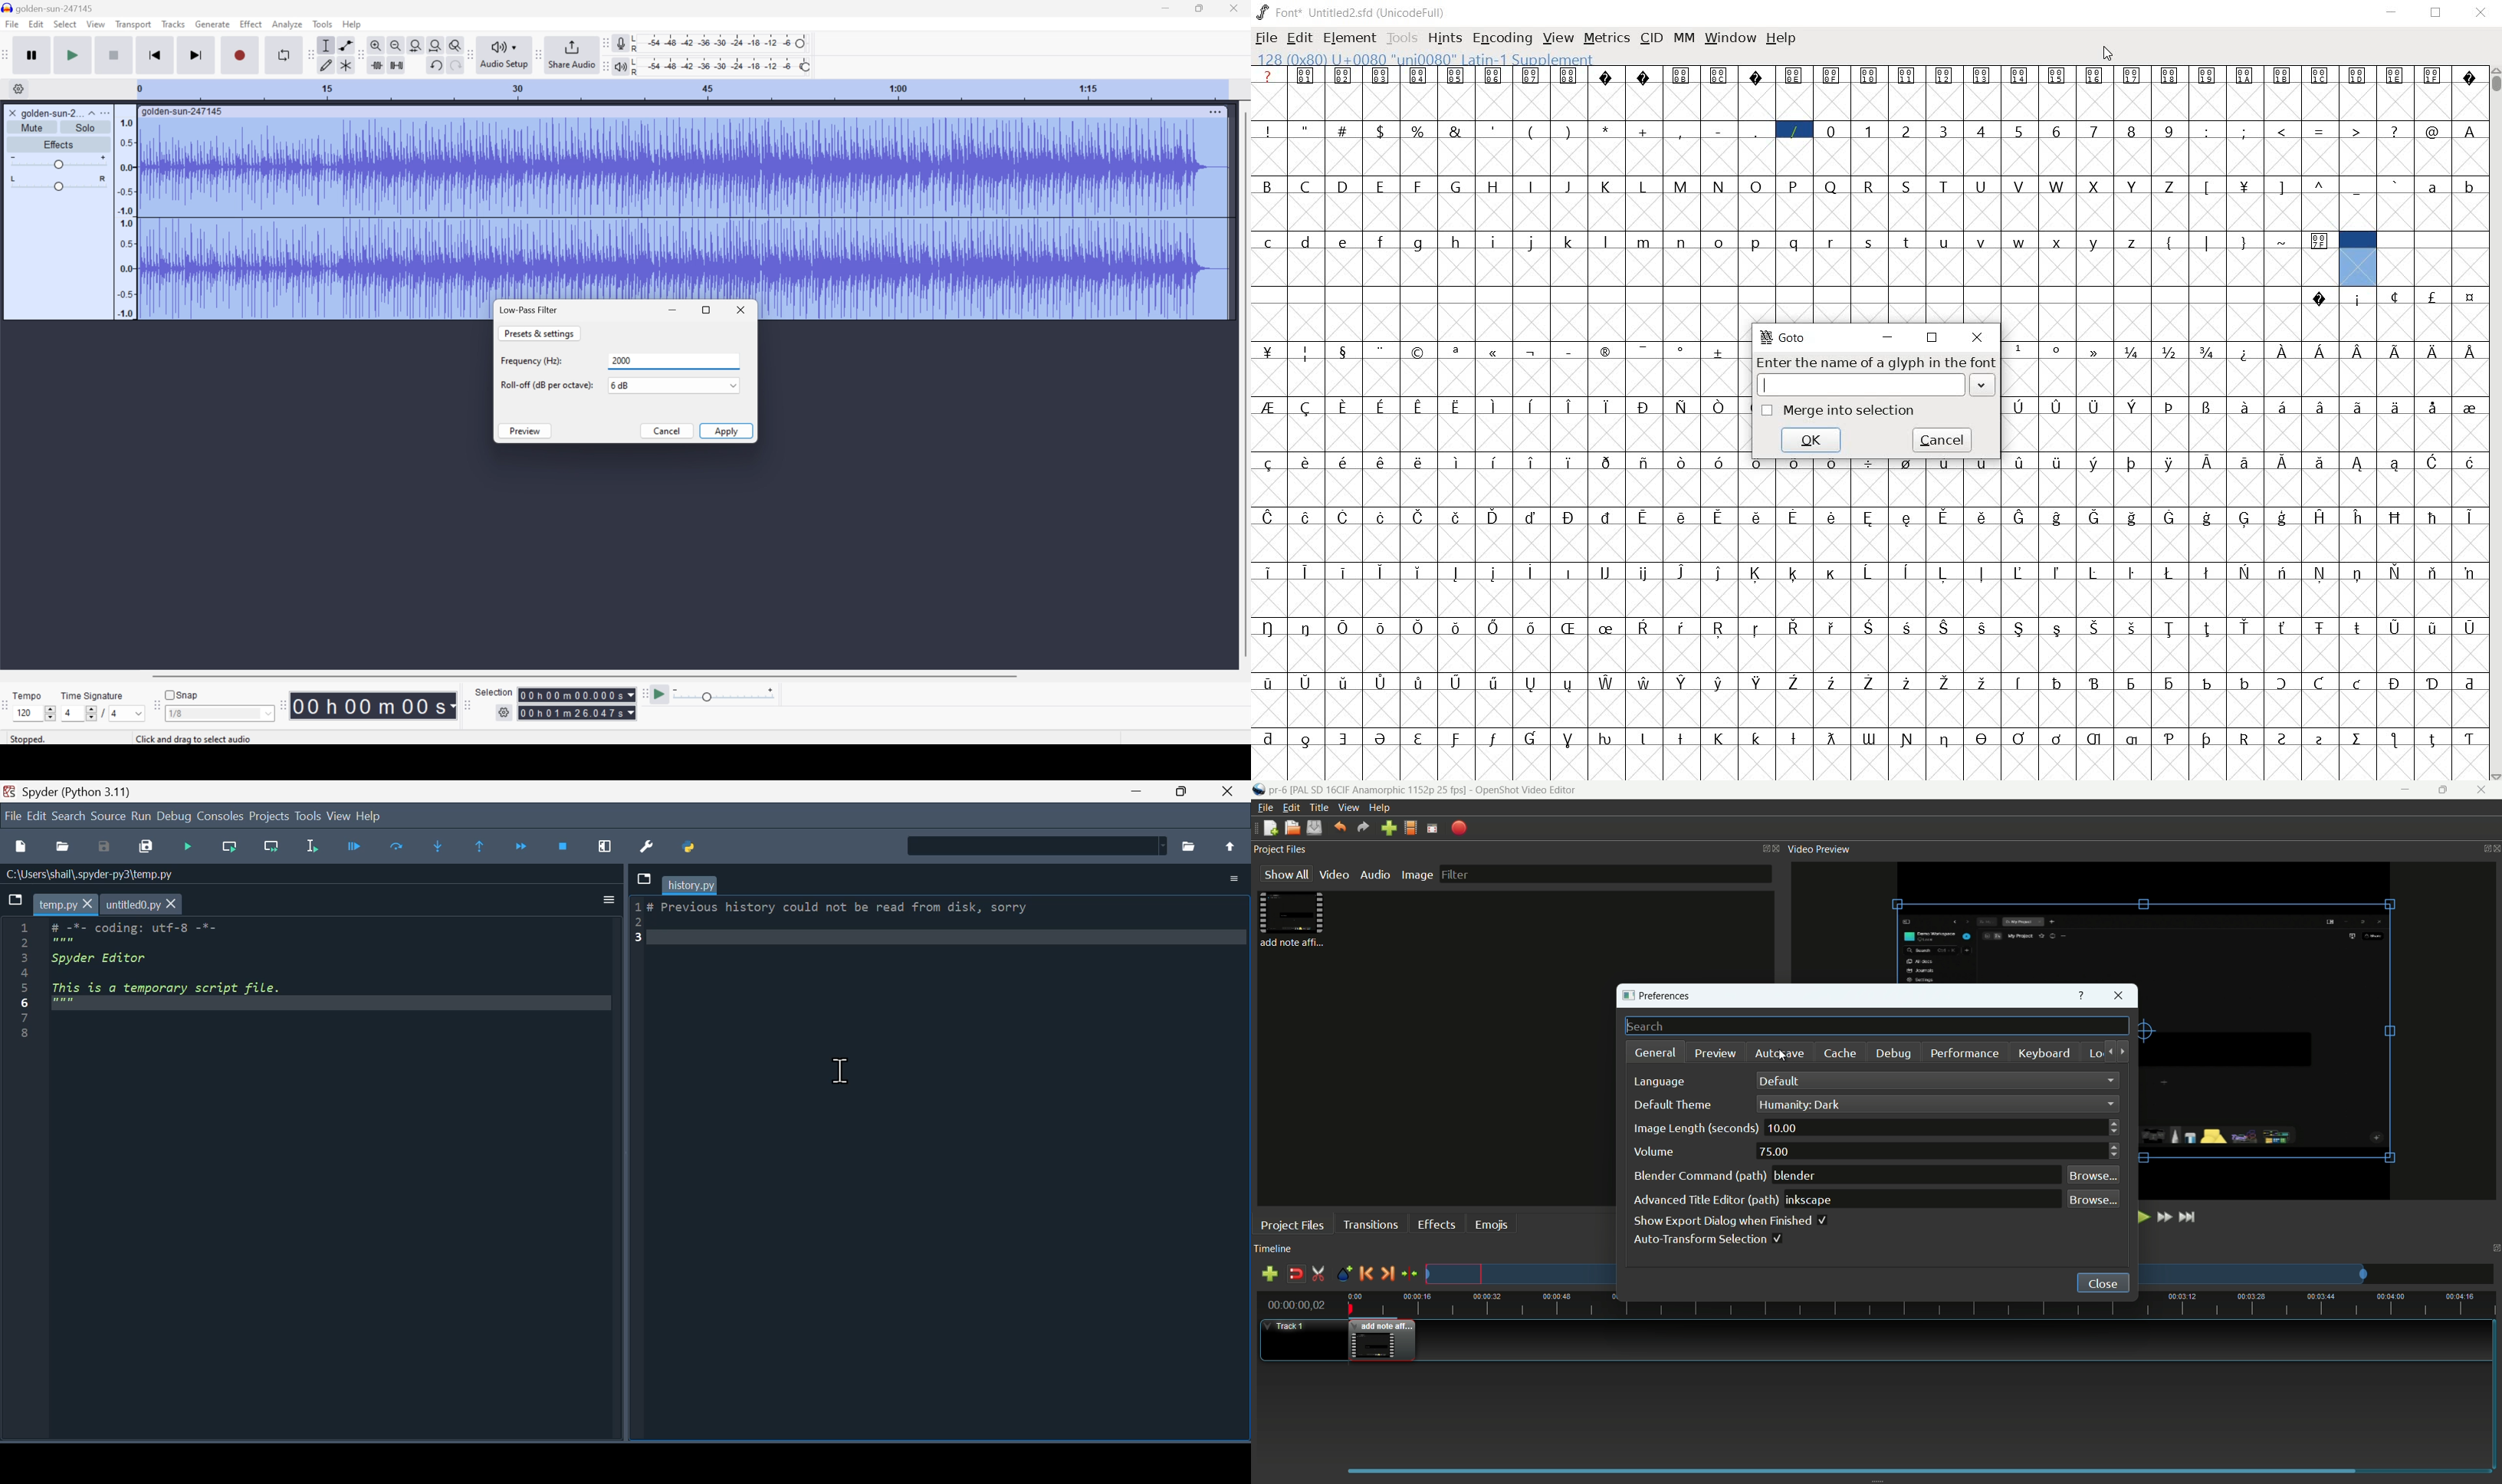 This screenshot has width=2520, height=1484. What do you see at coordinates (58, 161) in the screenshot?
I see `Slider` at bounding box center [58, 161].